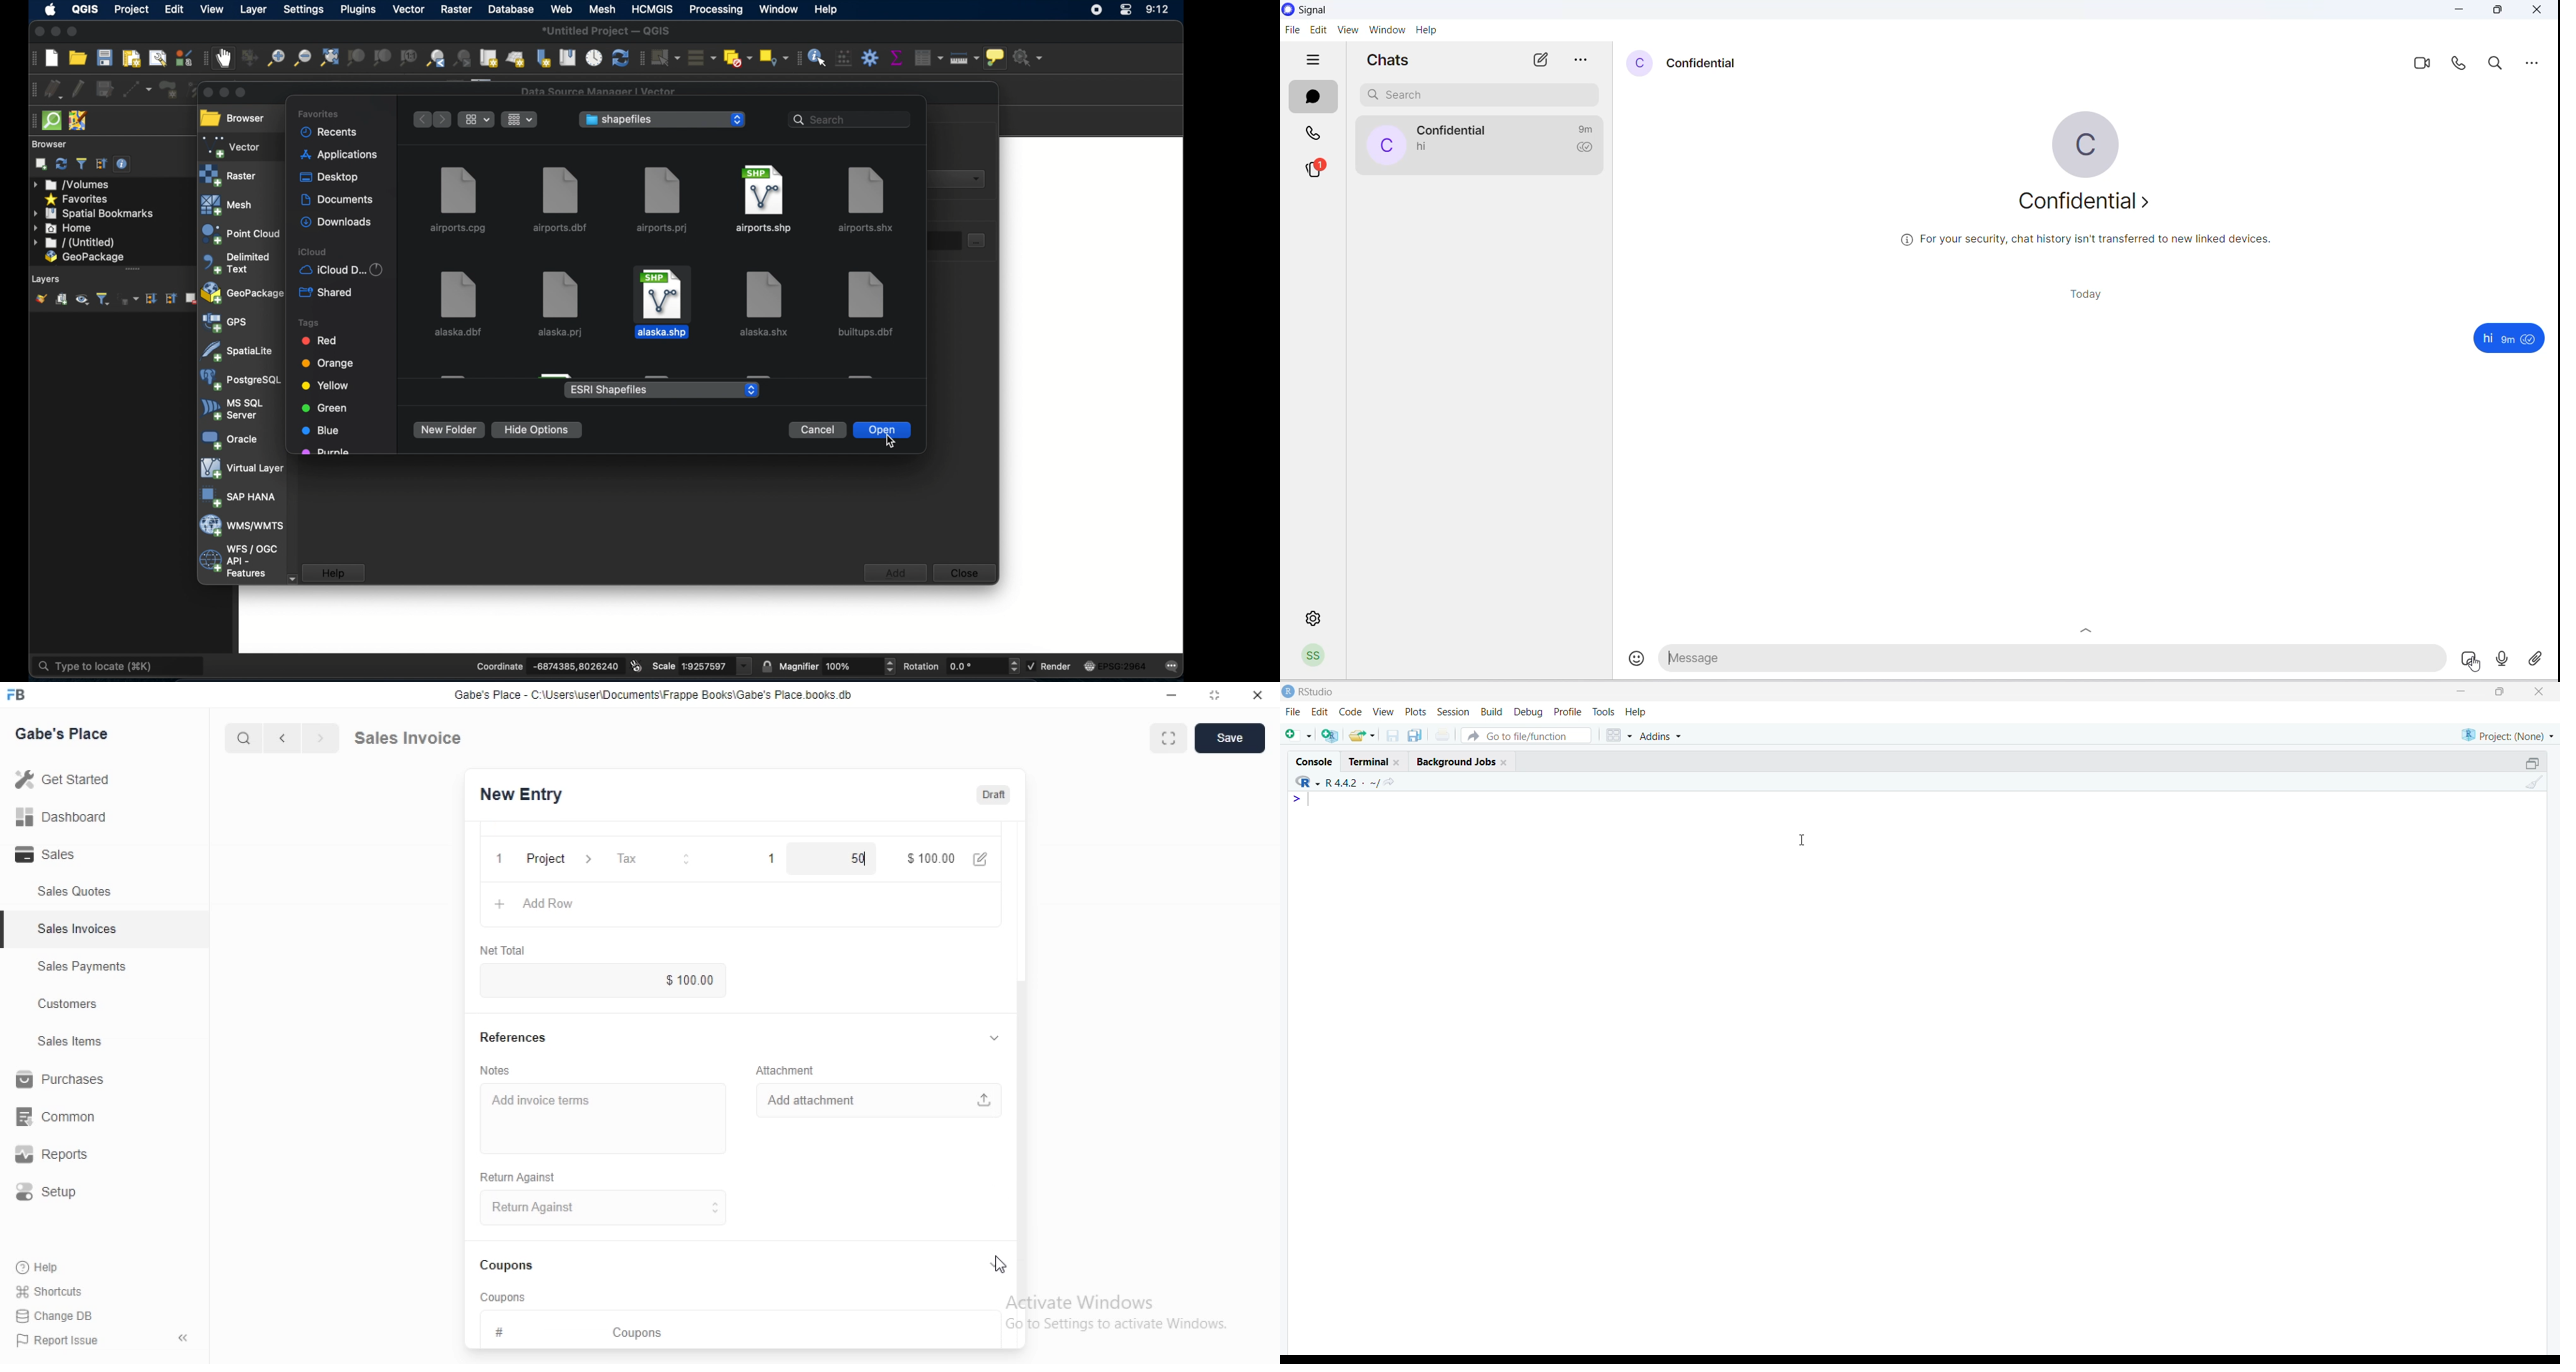 Image resolution: width=2576 pixels, height=1372 pixels. What do you see at coordinates (1603, 712) in the screenshot?
I see `tools` at bounding box center [1603, 712].